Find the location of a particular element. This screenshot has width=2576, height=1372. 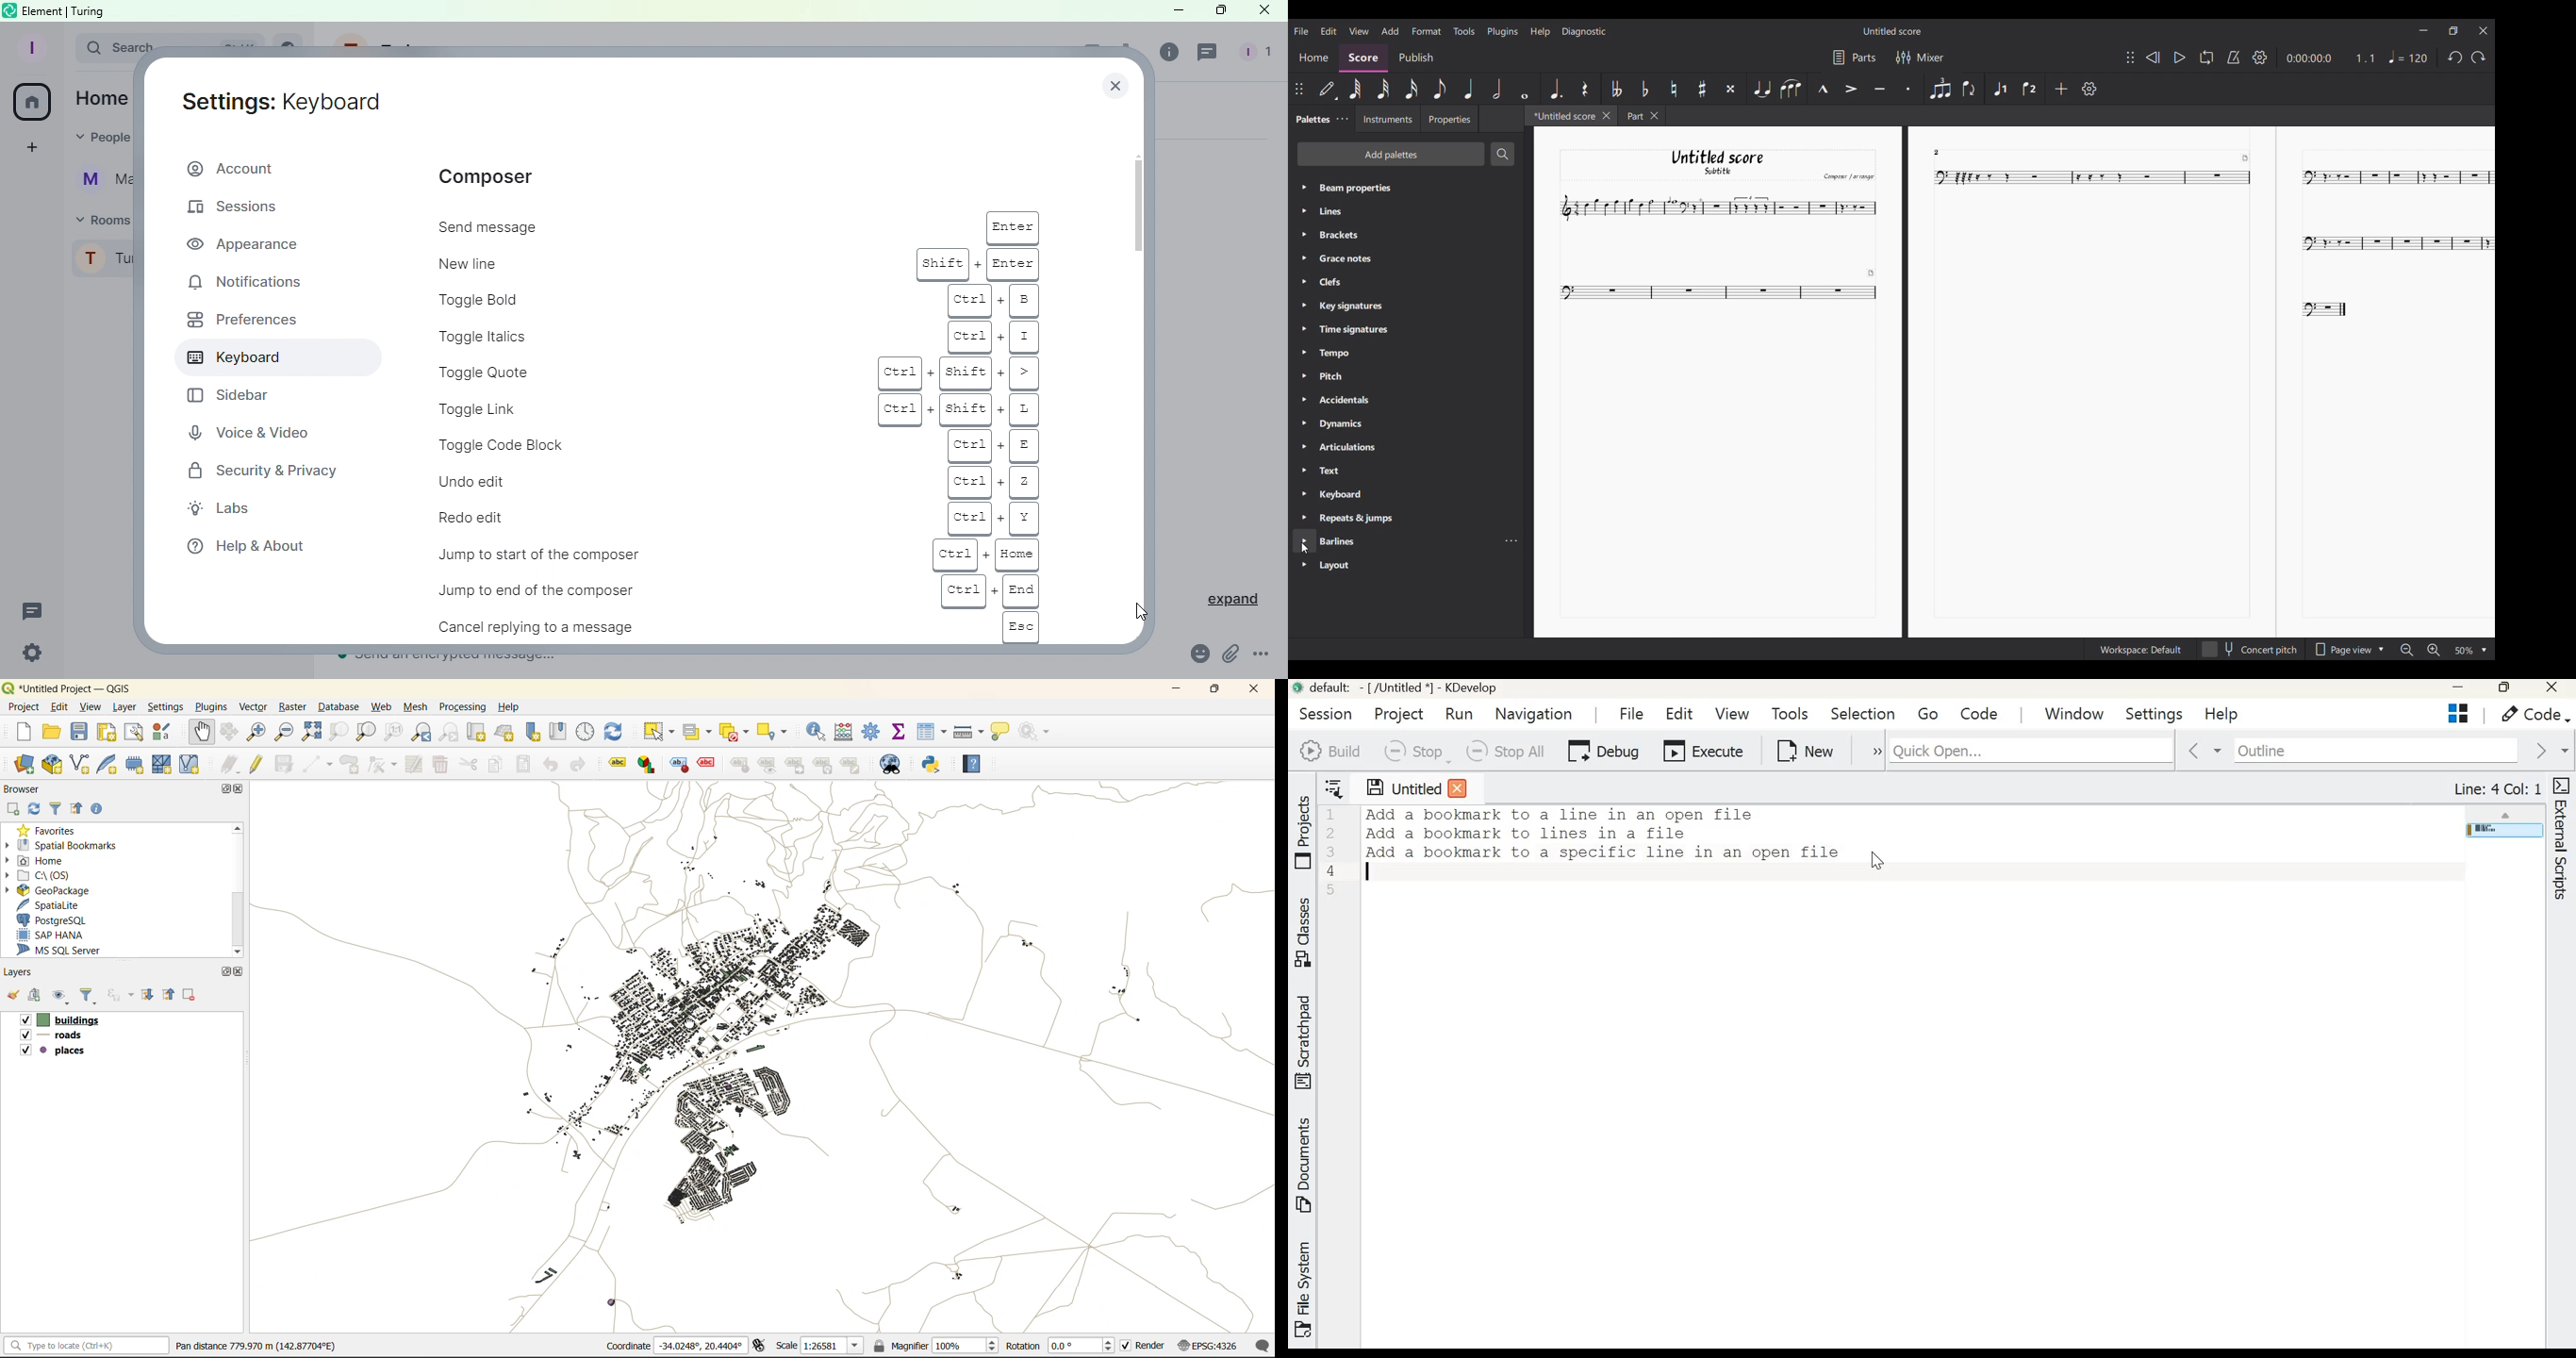

Palette settings is located at coordinates (1335, 470).